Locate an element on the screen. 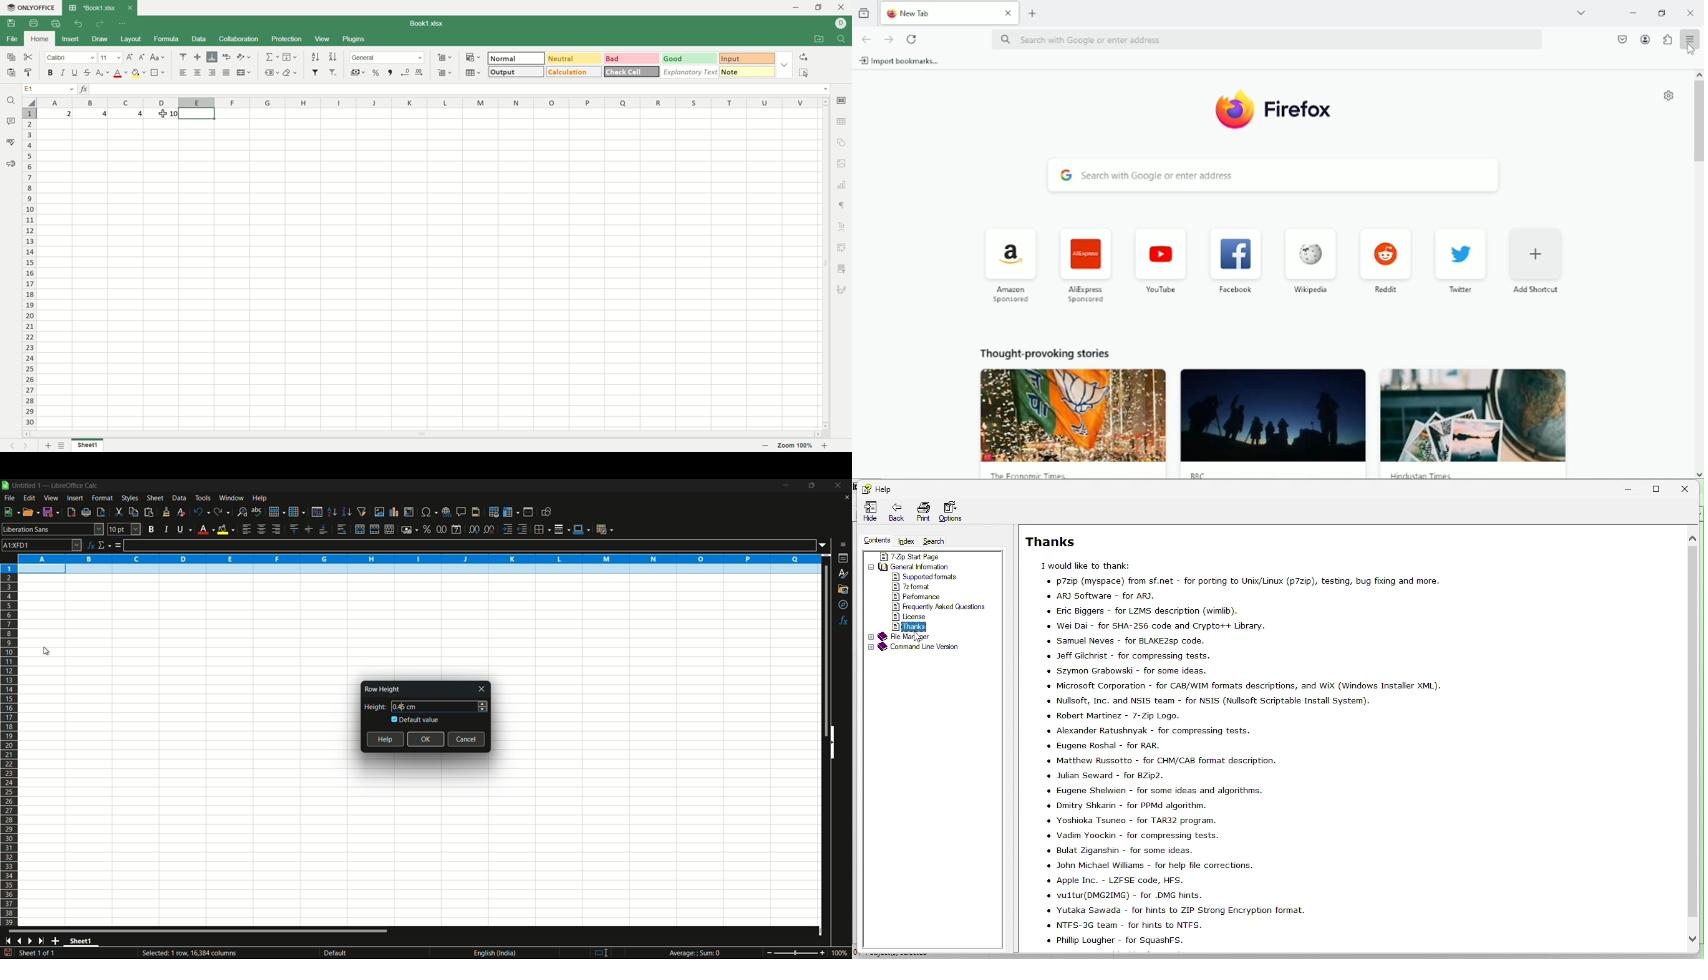 The height and width of the screenshot is (980, 1708). unmerge cells is located at coordinates (390, 529).